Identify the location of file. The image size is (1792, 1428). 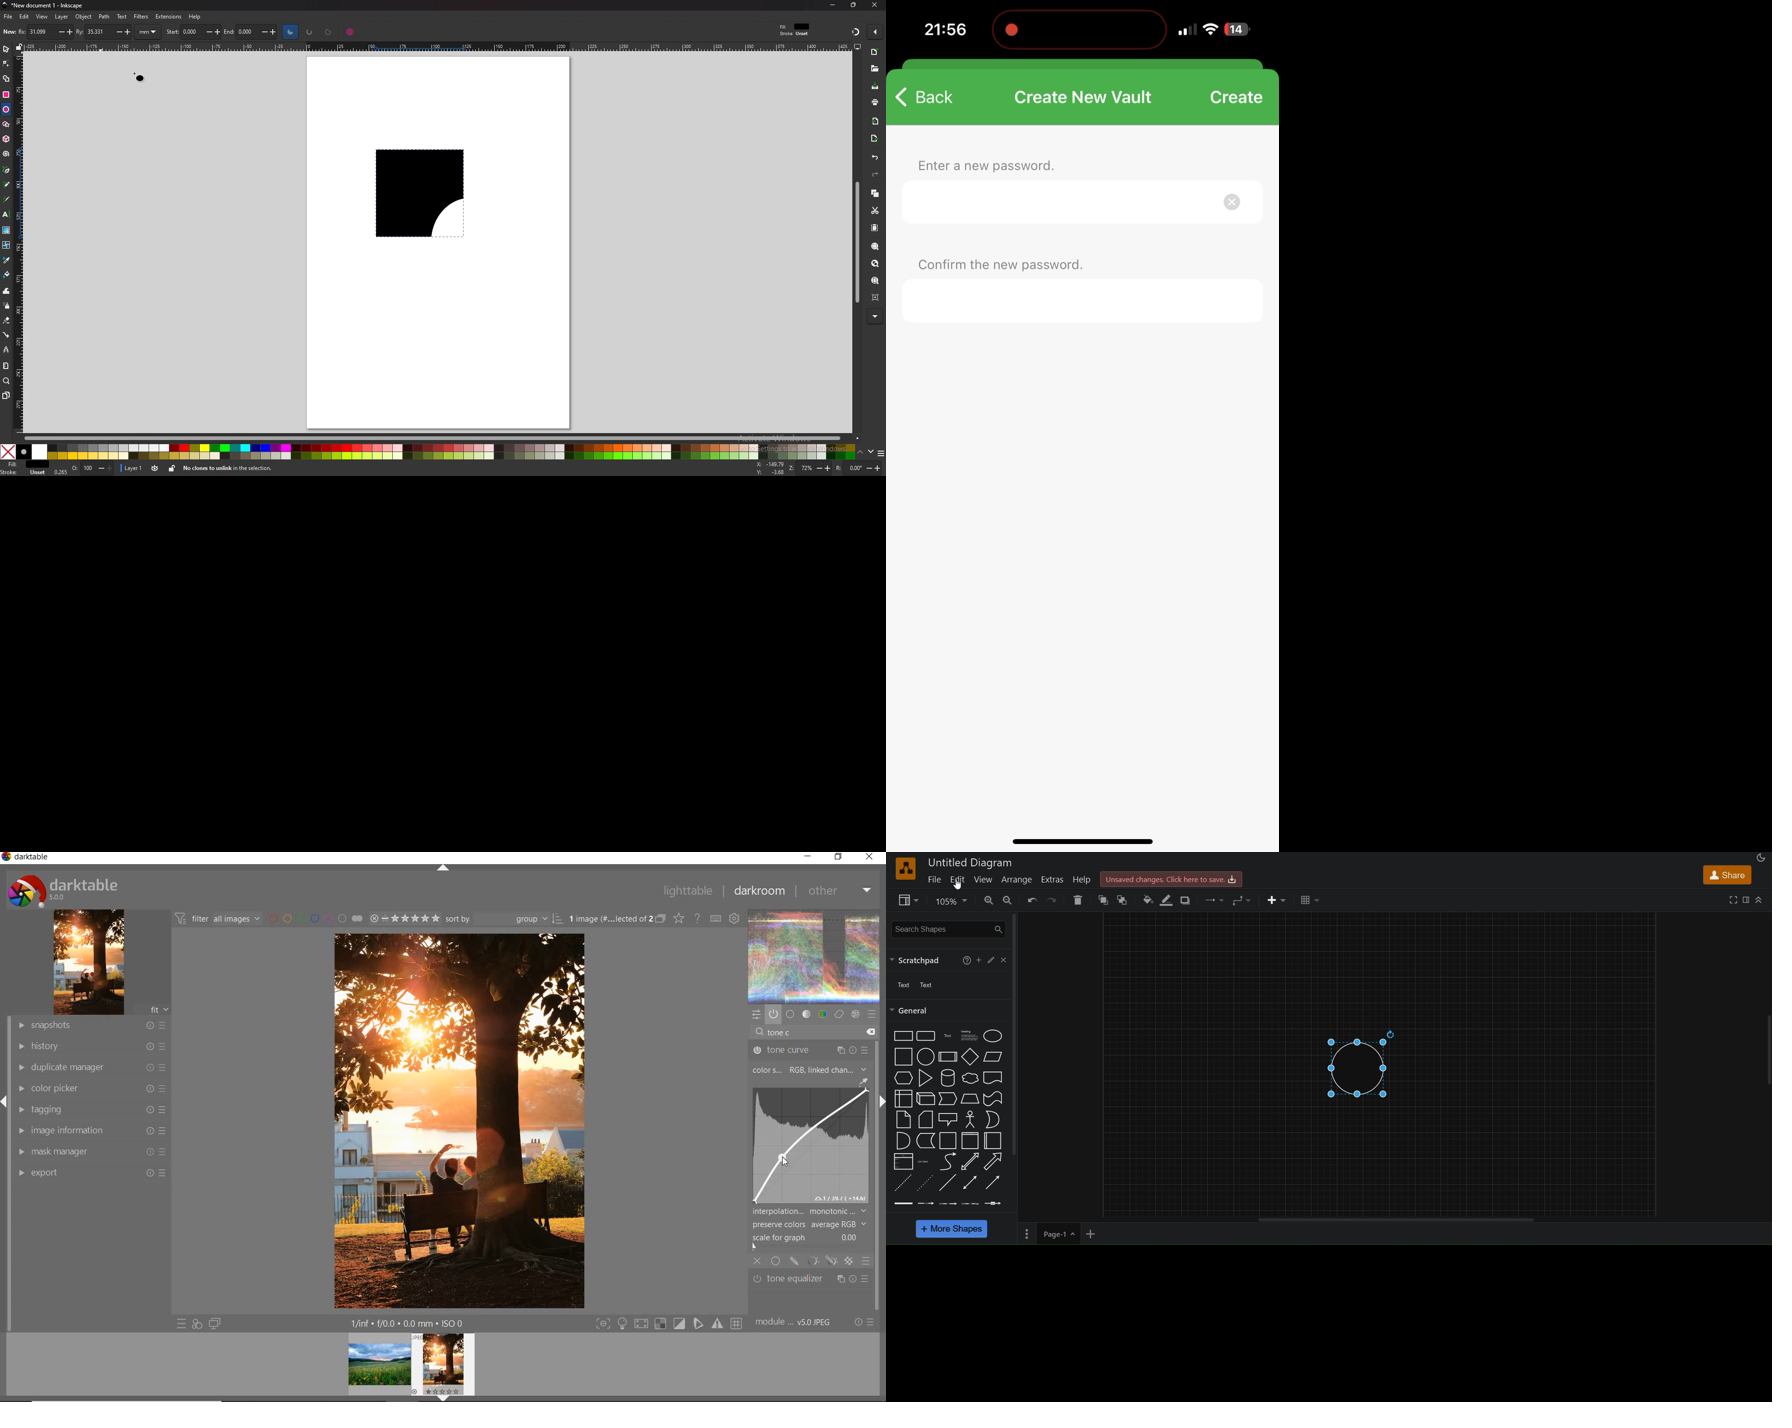
(9, 17).